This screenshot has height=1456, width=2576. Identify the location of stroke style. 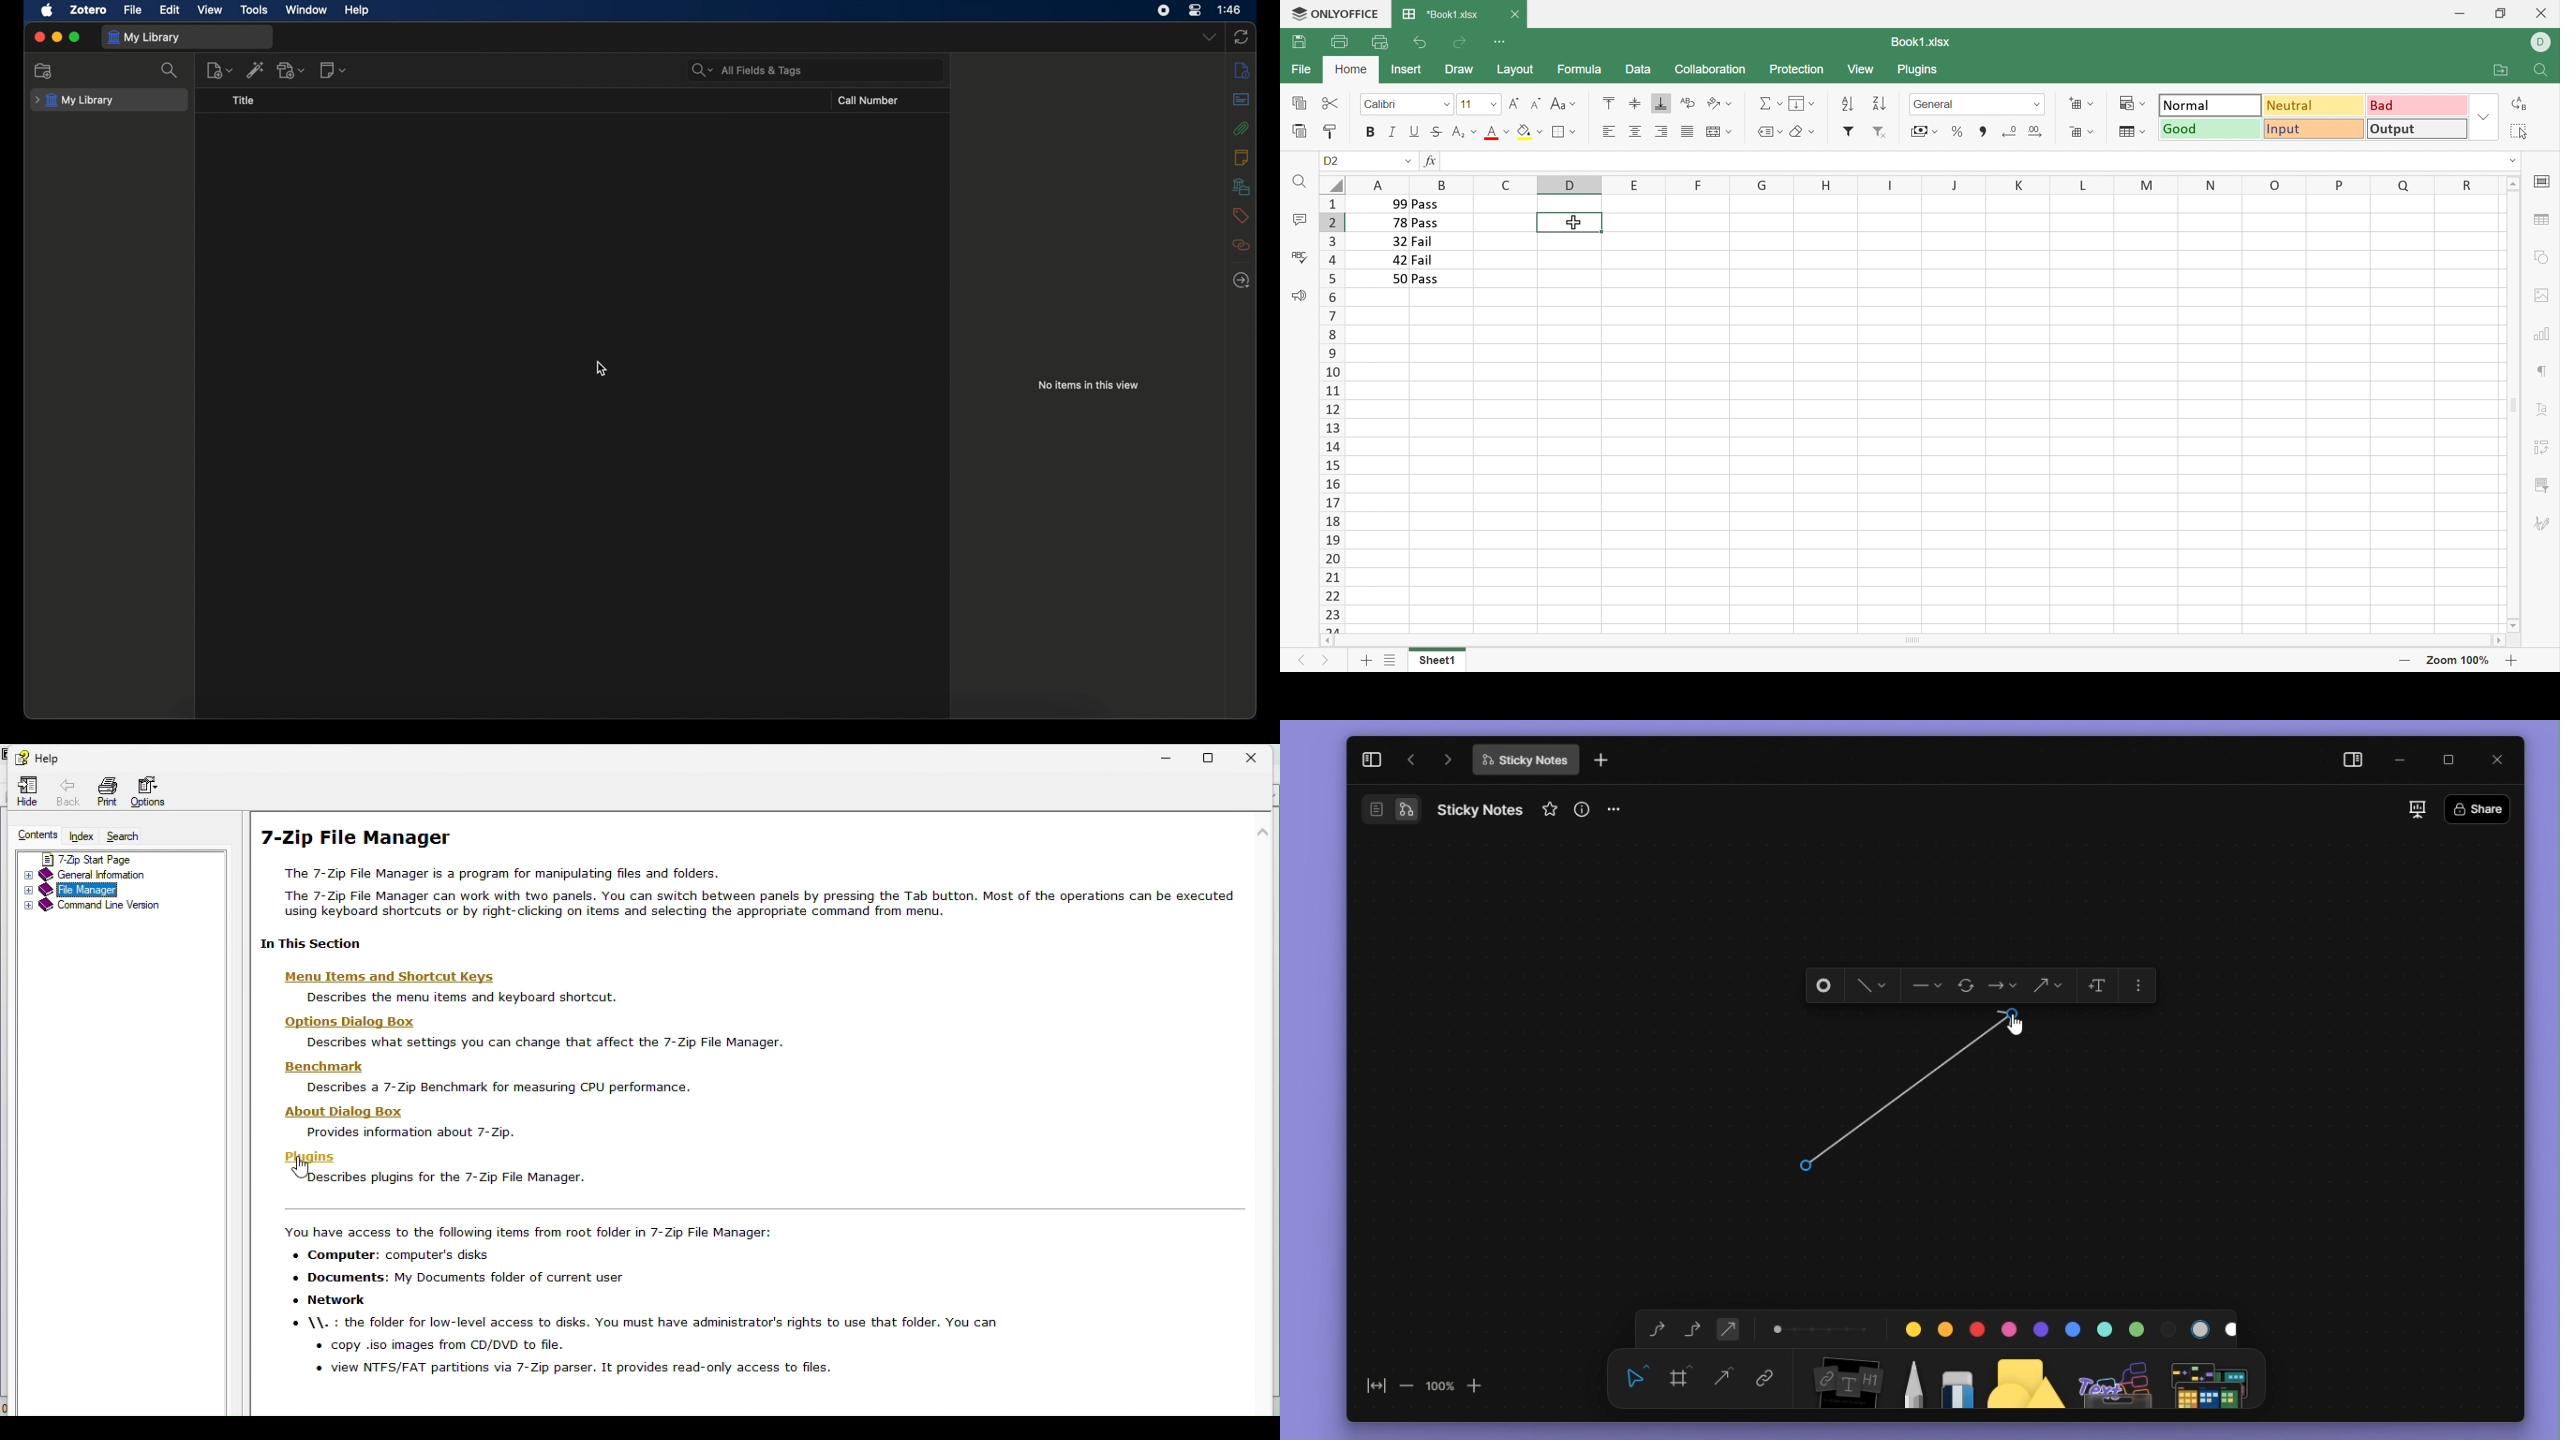
(1825, 986).